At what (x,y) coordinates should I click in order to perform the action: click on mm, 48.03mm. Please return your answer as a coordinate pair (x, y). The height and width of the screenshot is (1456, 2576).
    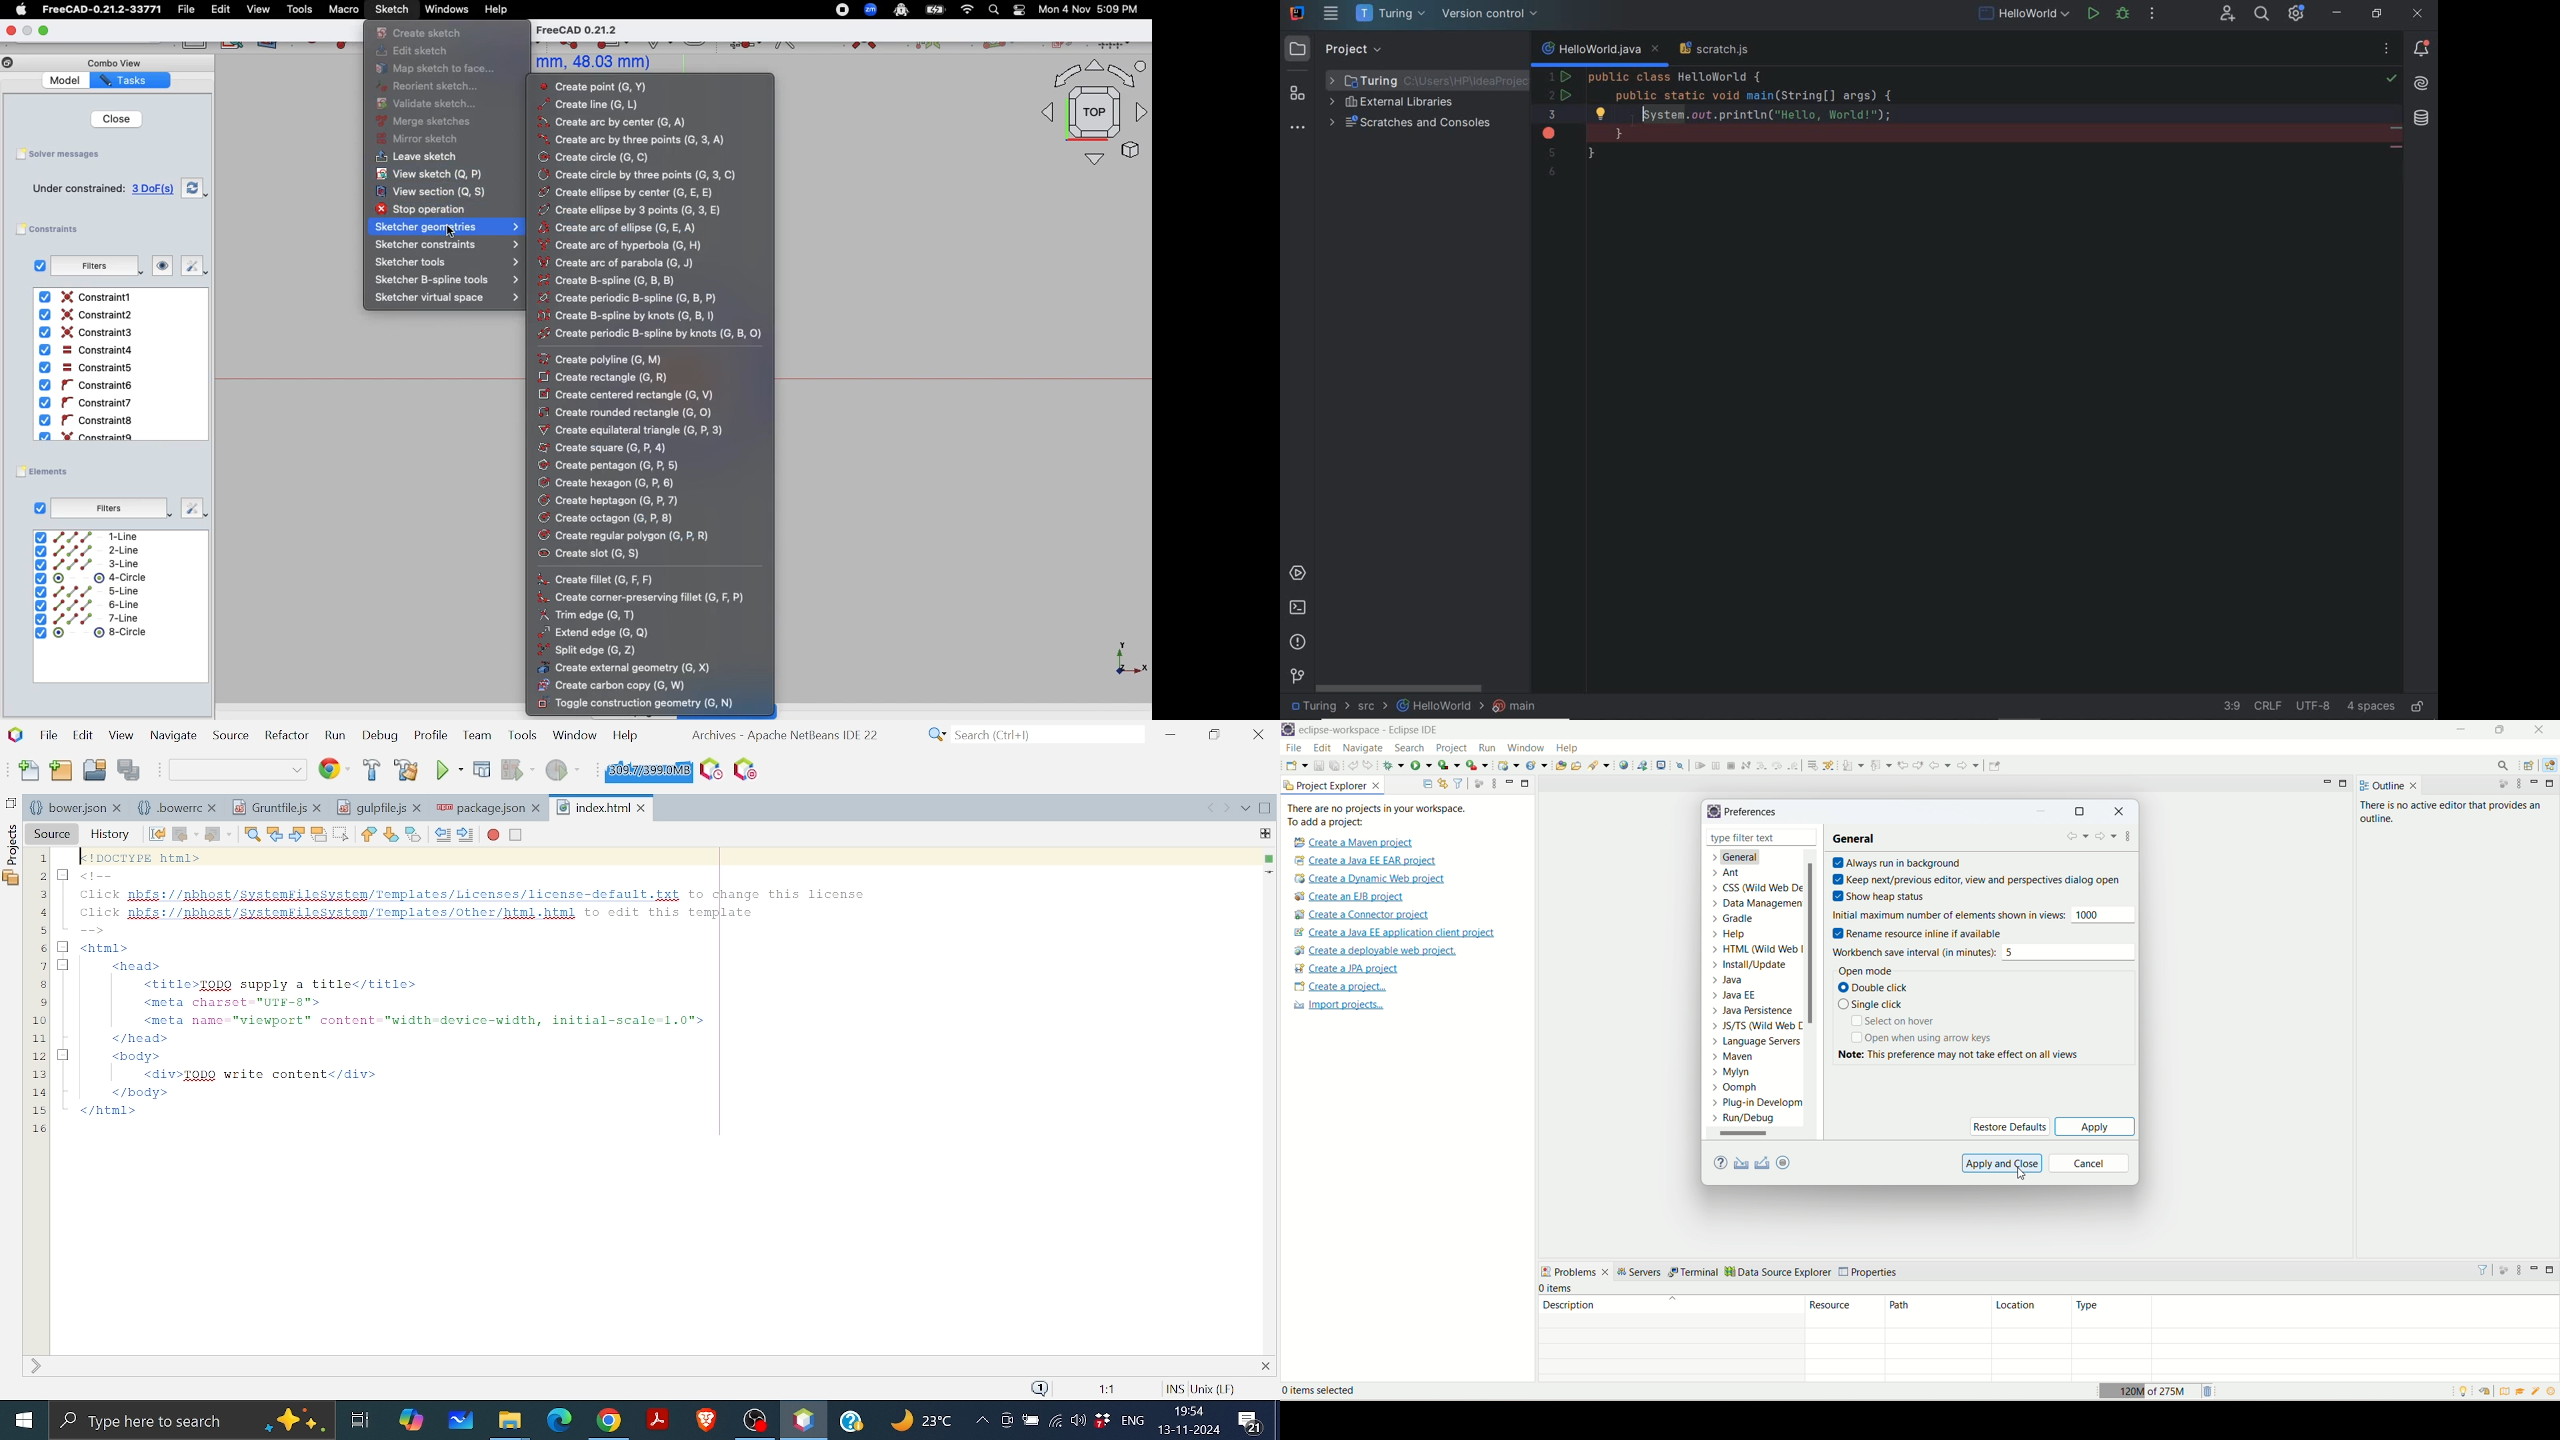
    Looking at the image, I should click on (600, 62).